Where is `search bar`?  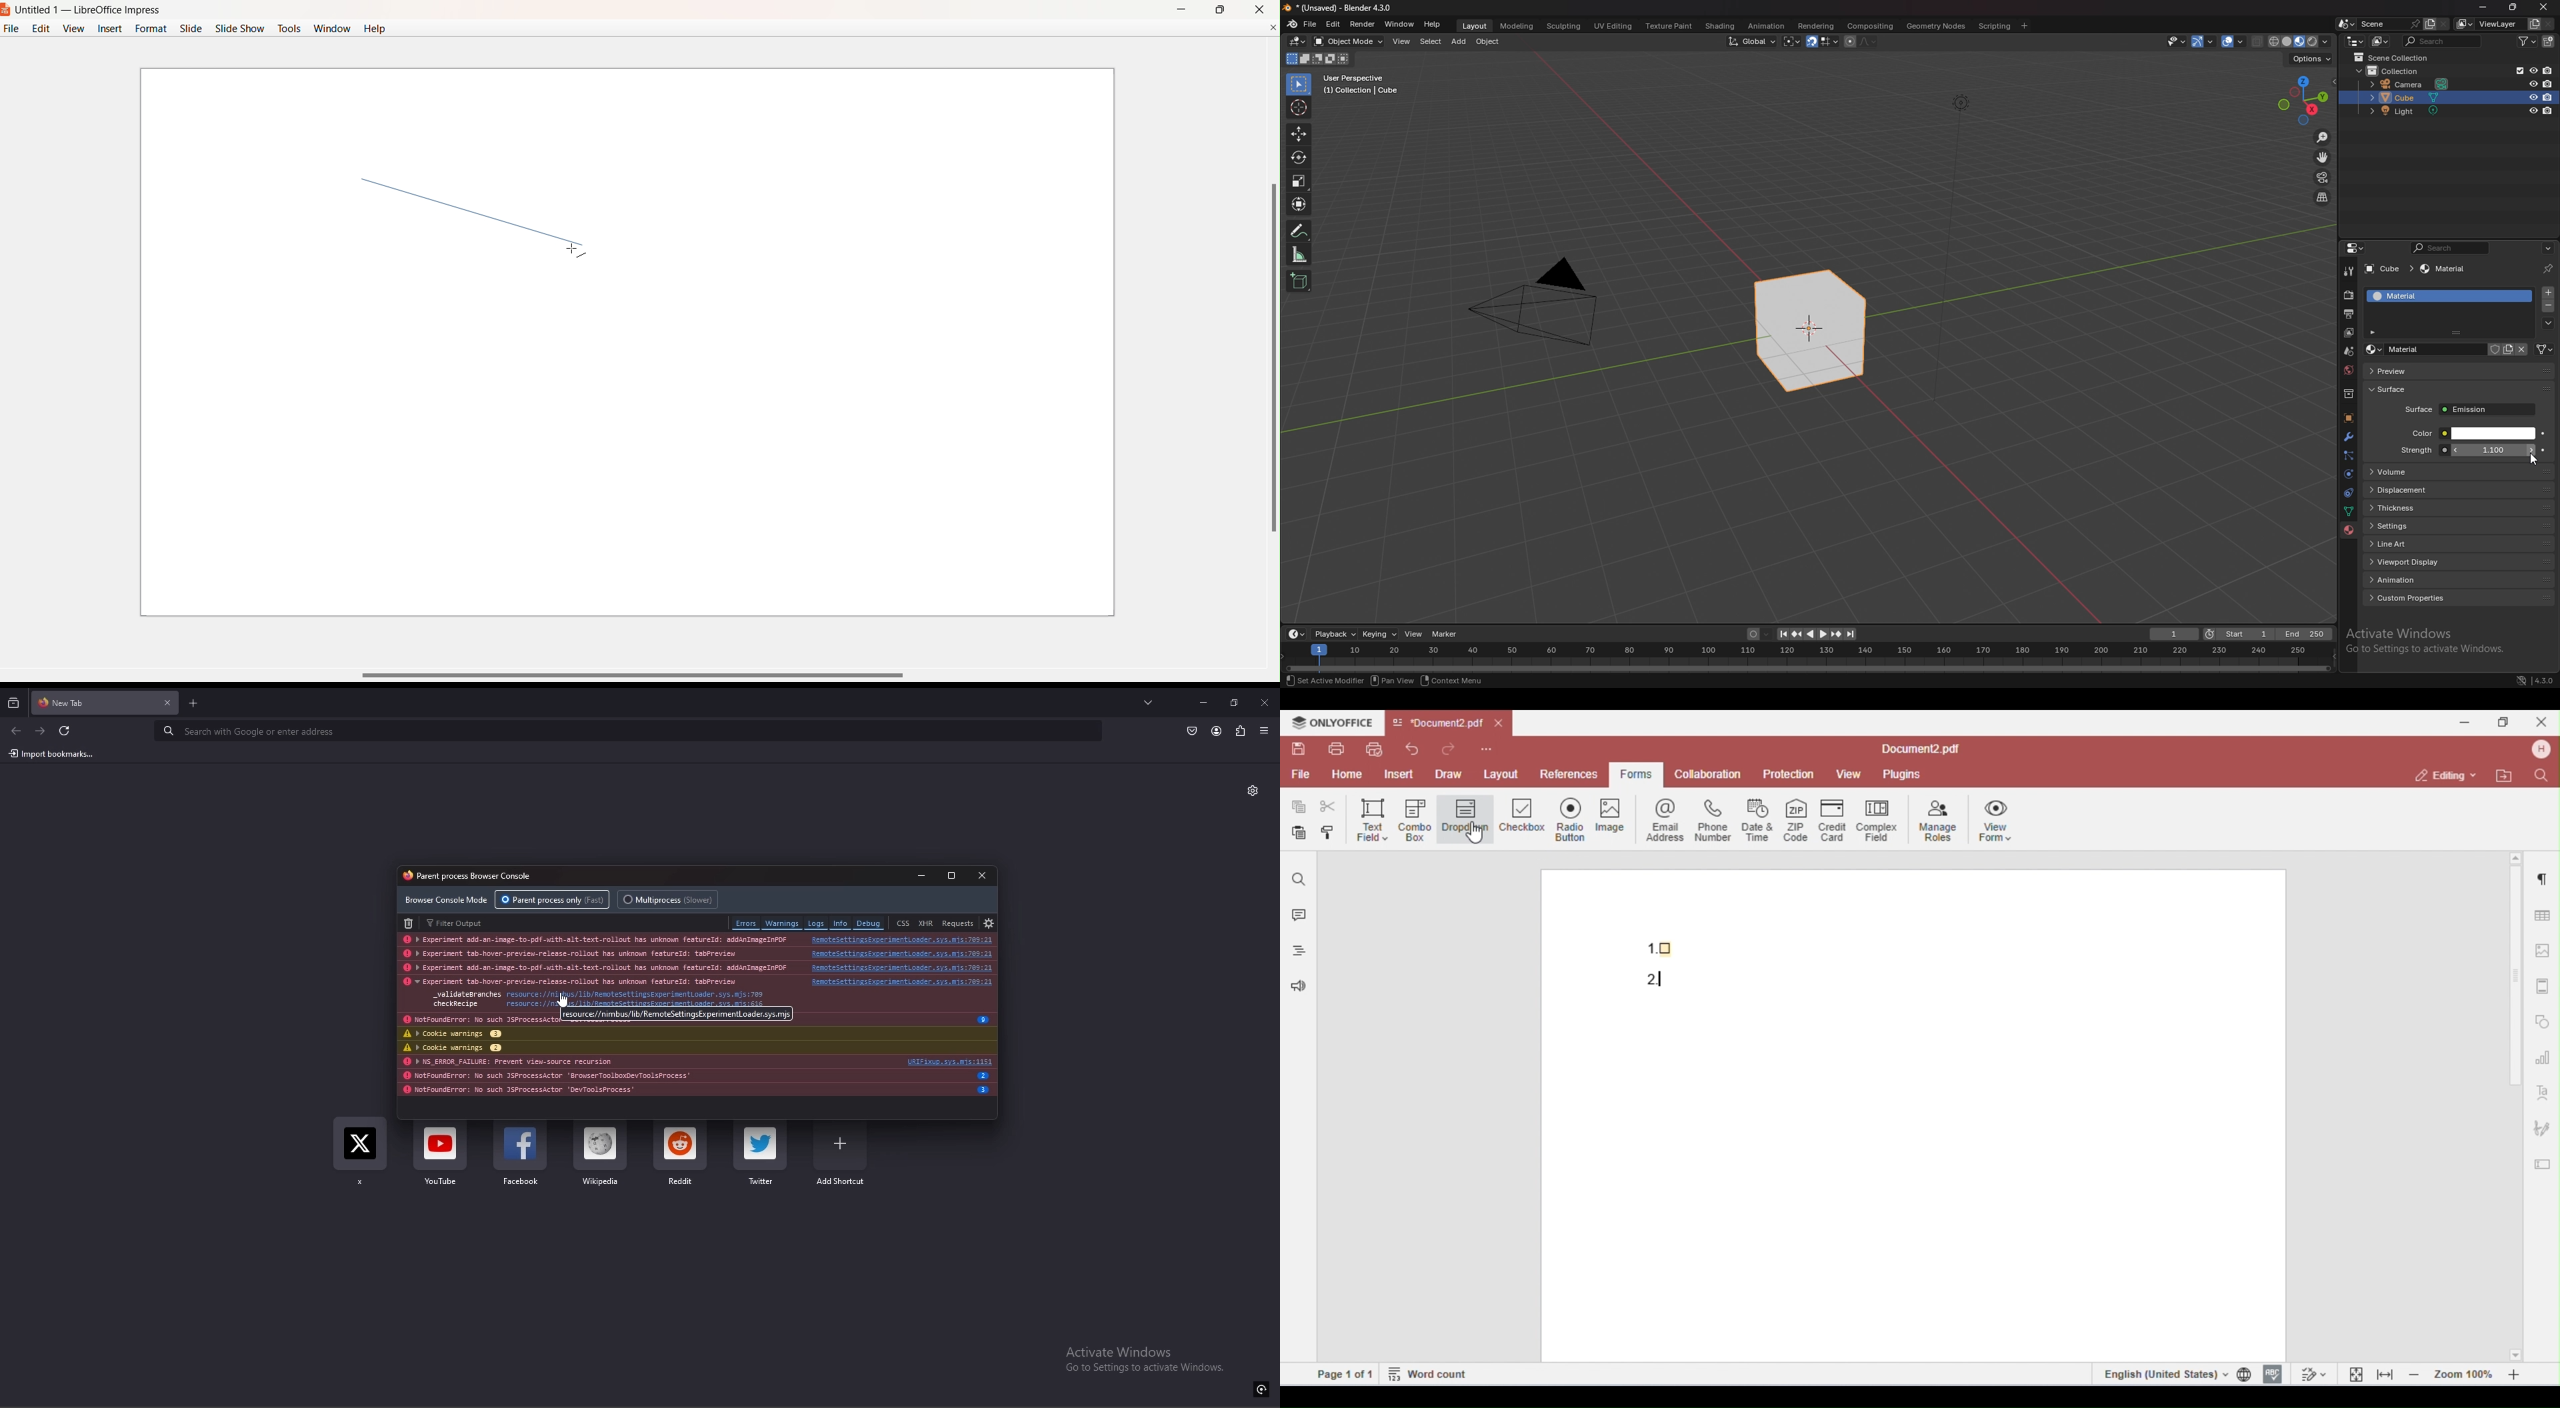 search bar is located at coordinates (628, 733).